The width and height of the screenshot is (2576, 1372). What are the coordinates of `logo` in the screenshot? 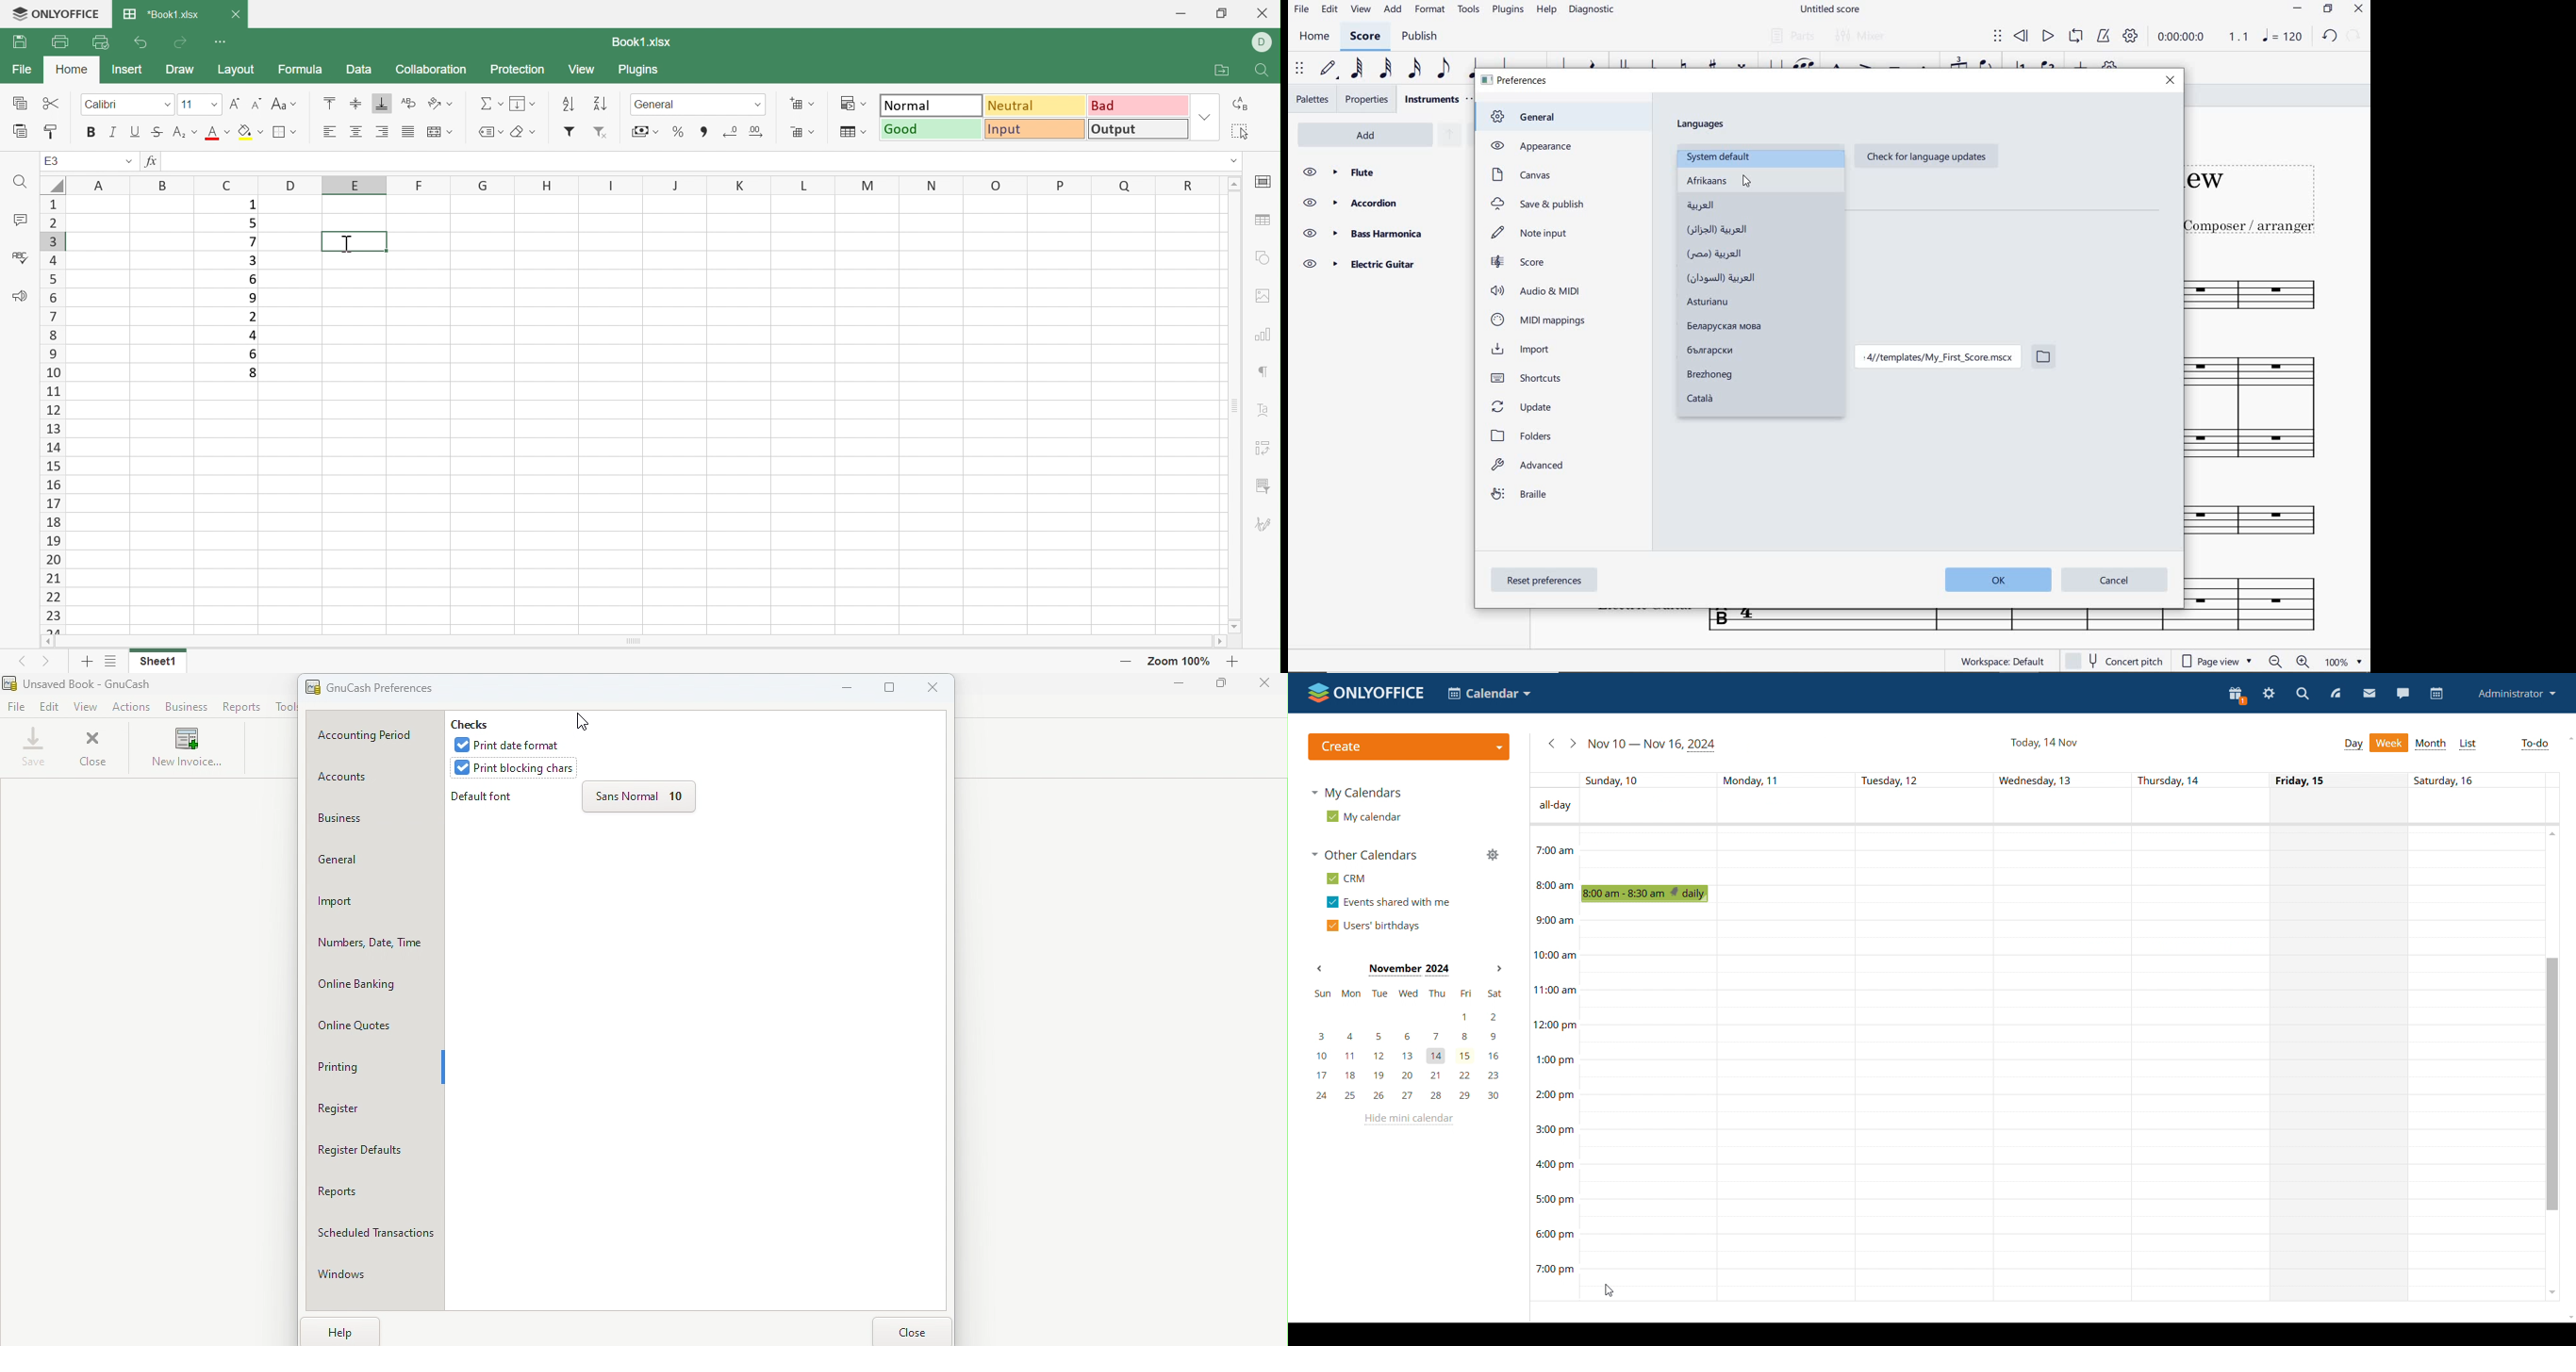 It's located at (1366, 692).